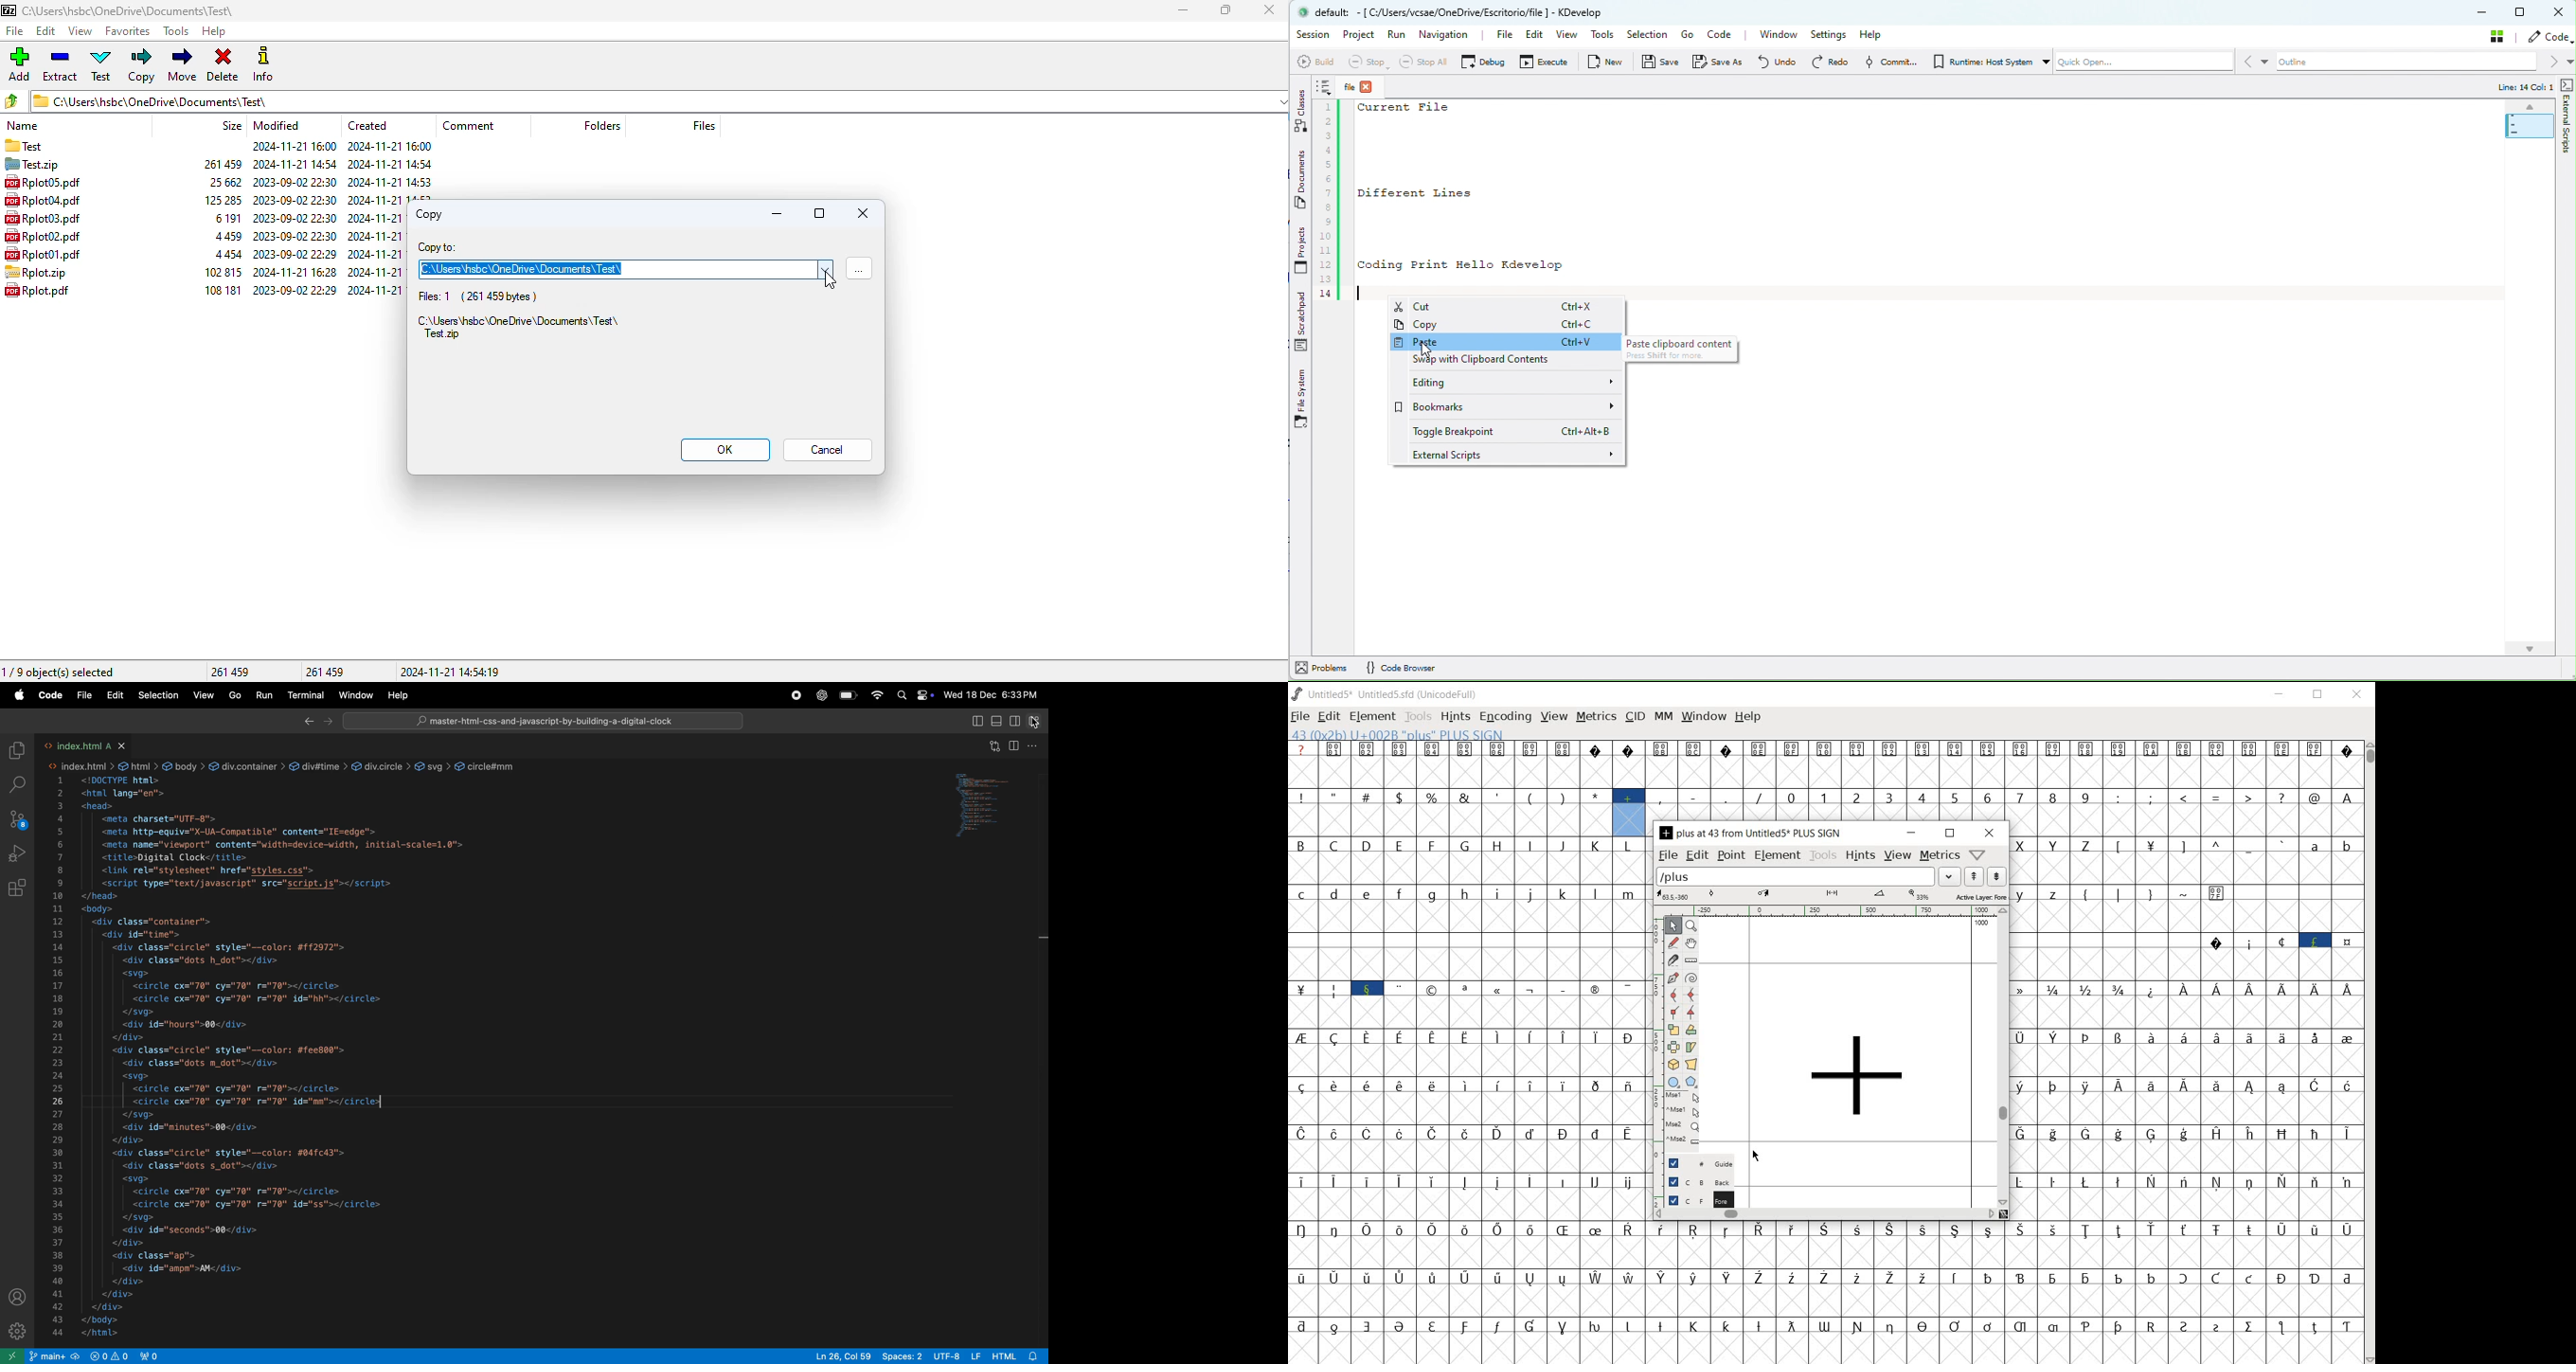  I want to click on C:\Users\hsbc\OneDrive\Documents\Test\, so click(523, 269).